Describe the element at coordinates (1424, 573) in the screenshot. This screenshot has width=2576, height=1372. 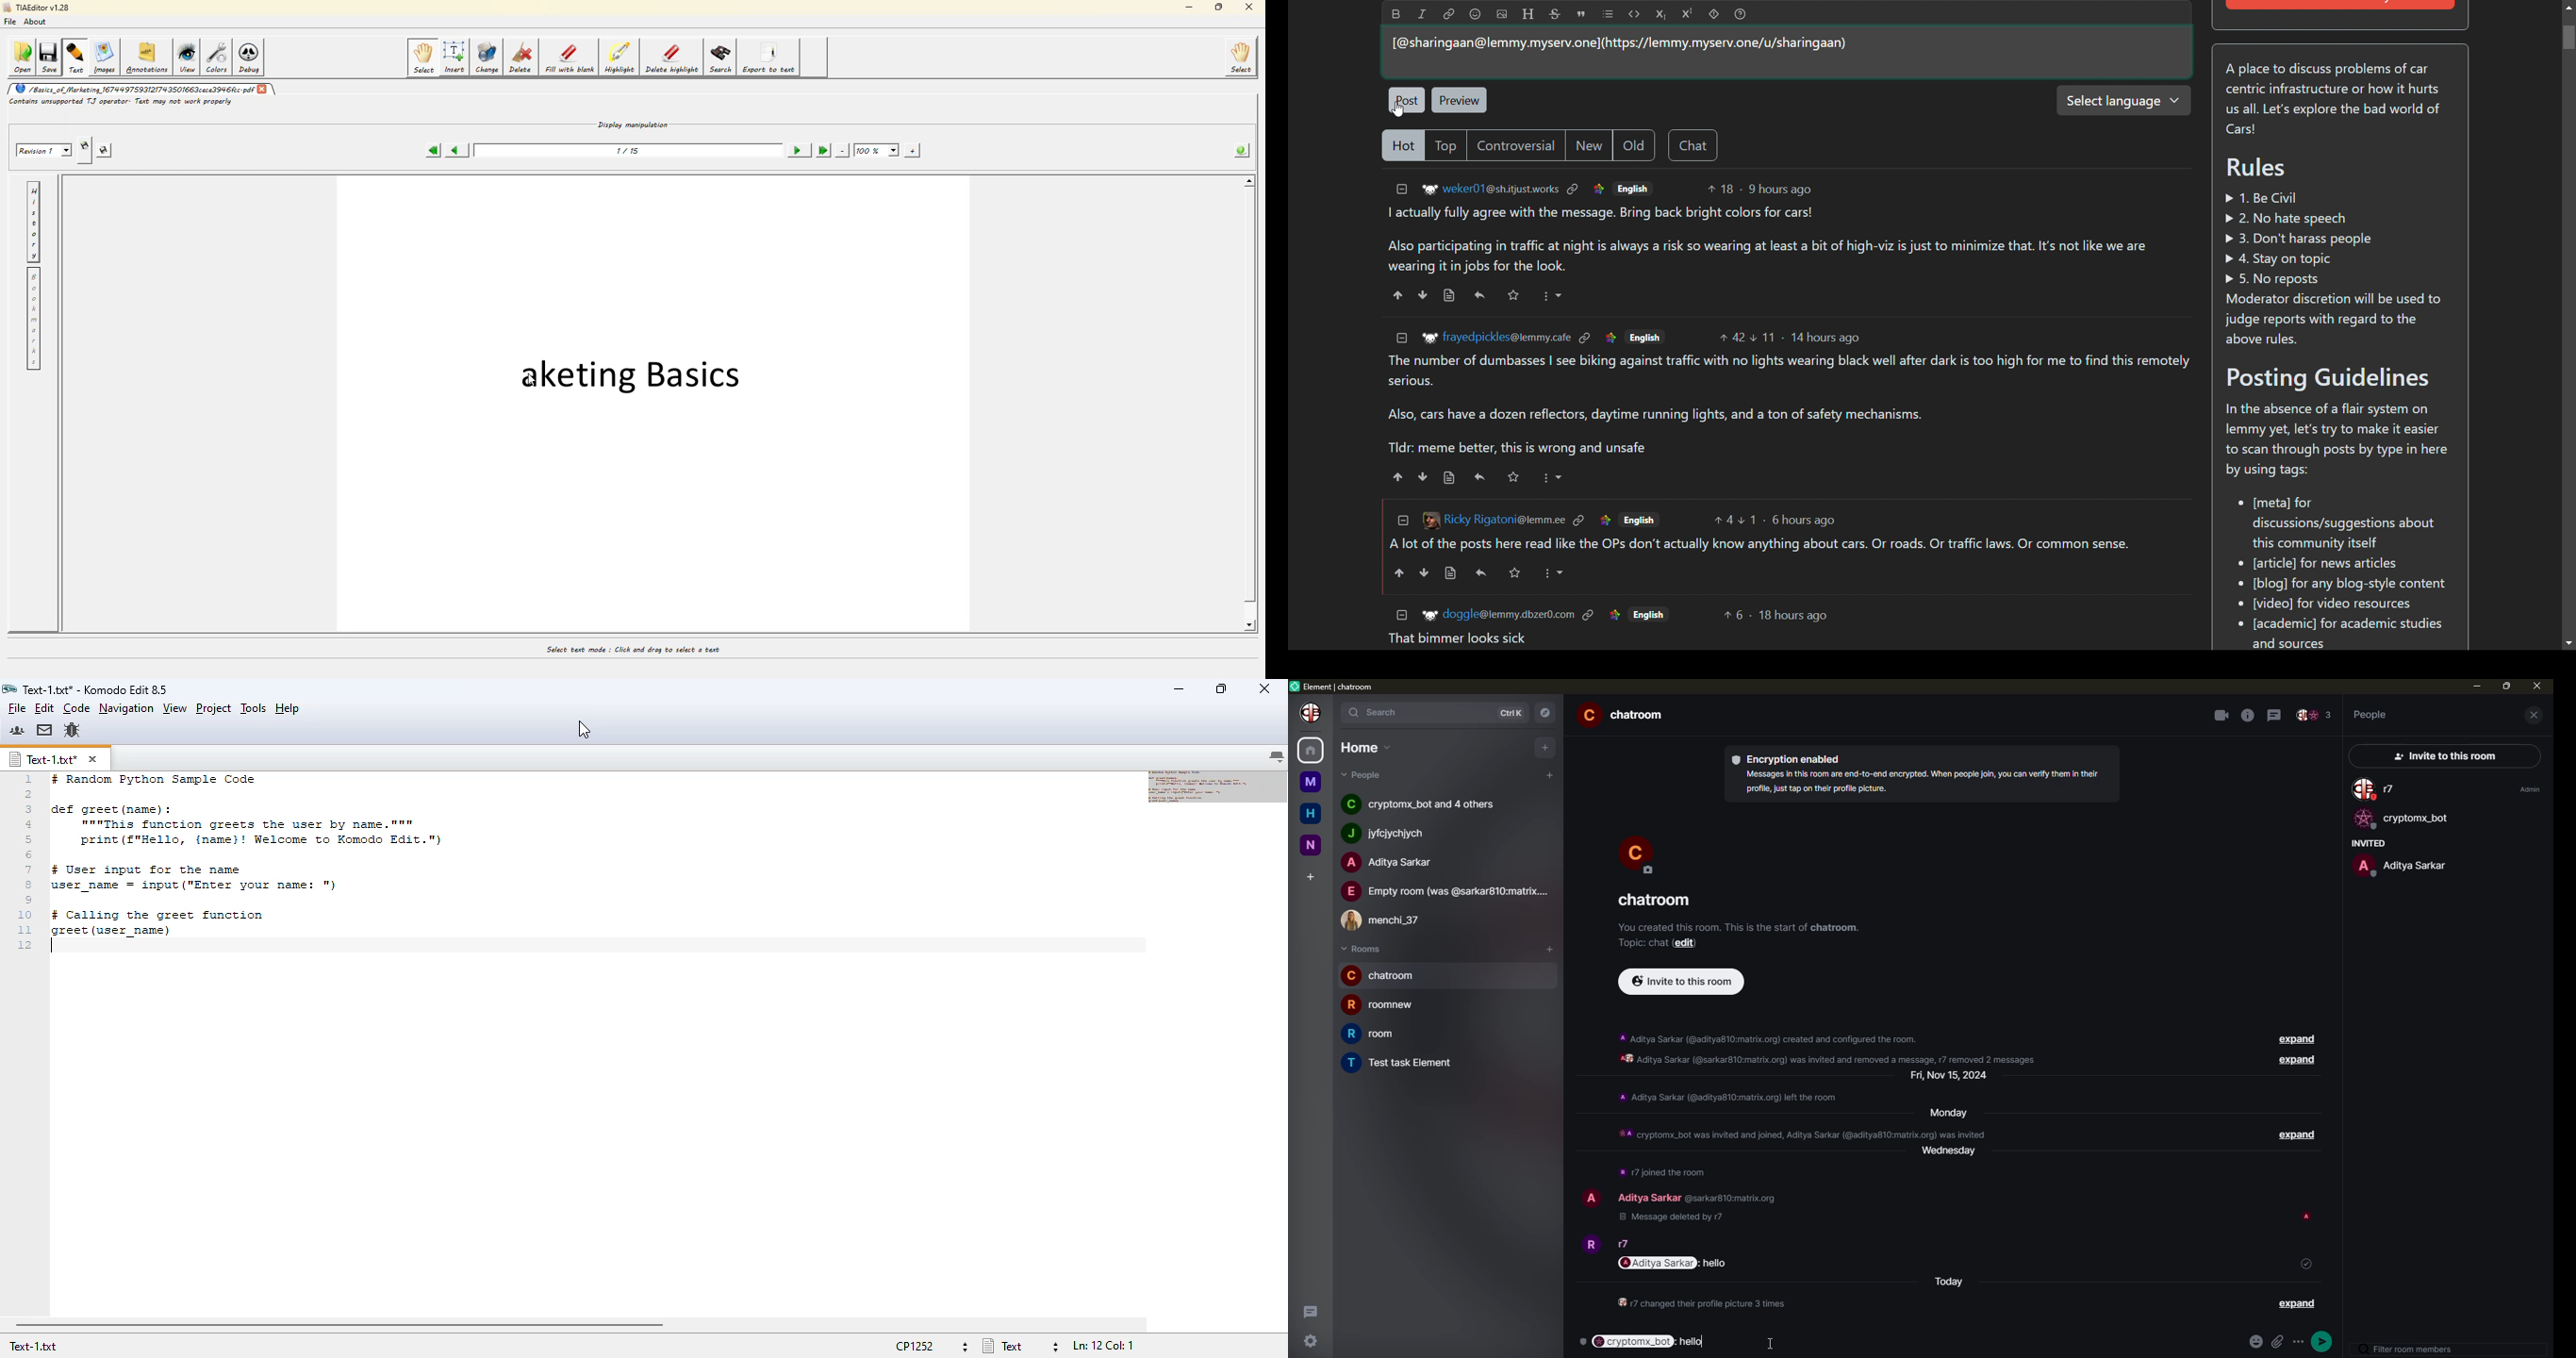
I see `downvote` at that location.